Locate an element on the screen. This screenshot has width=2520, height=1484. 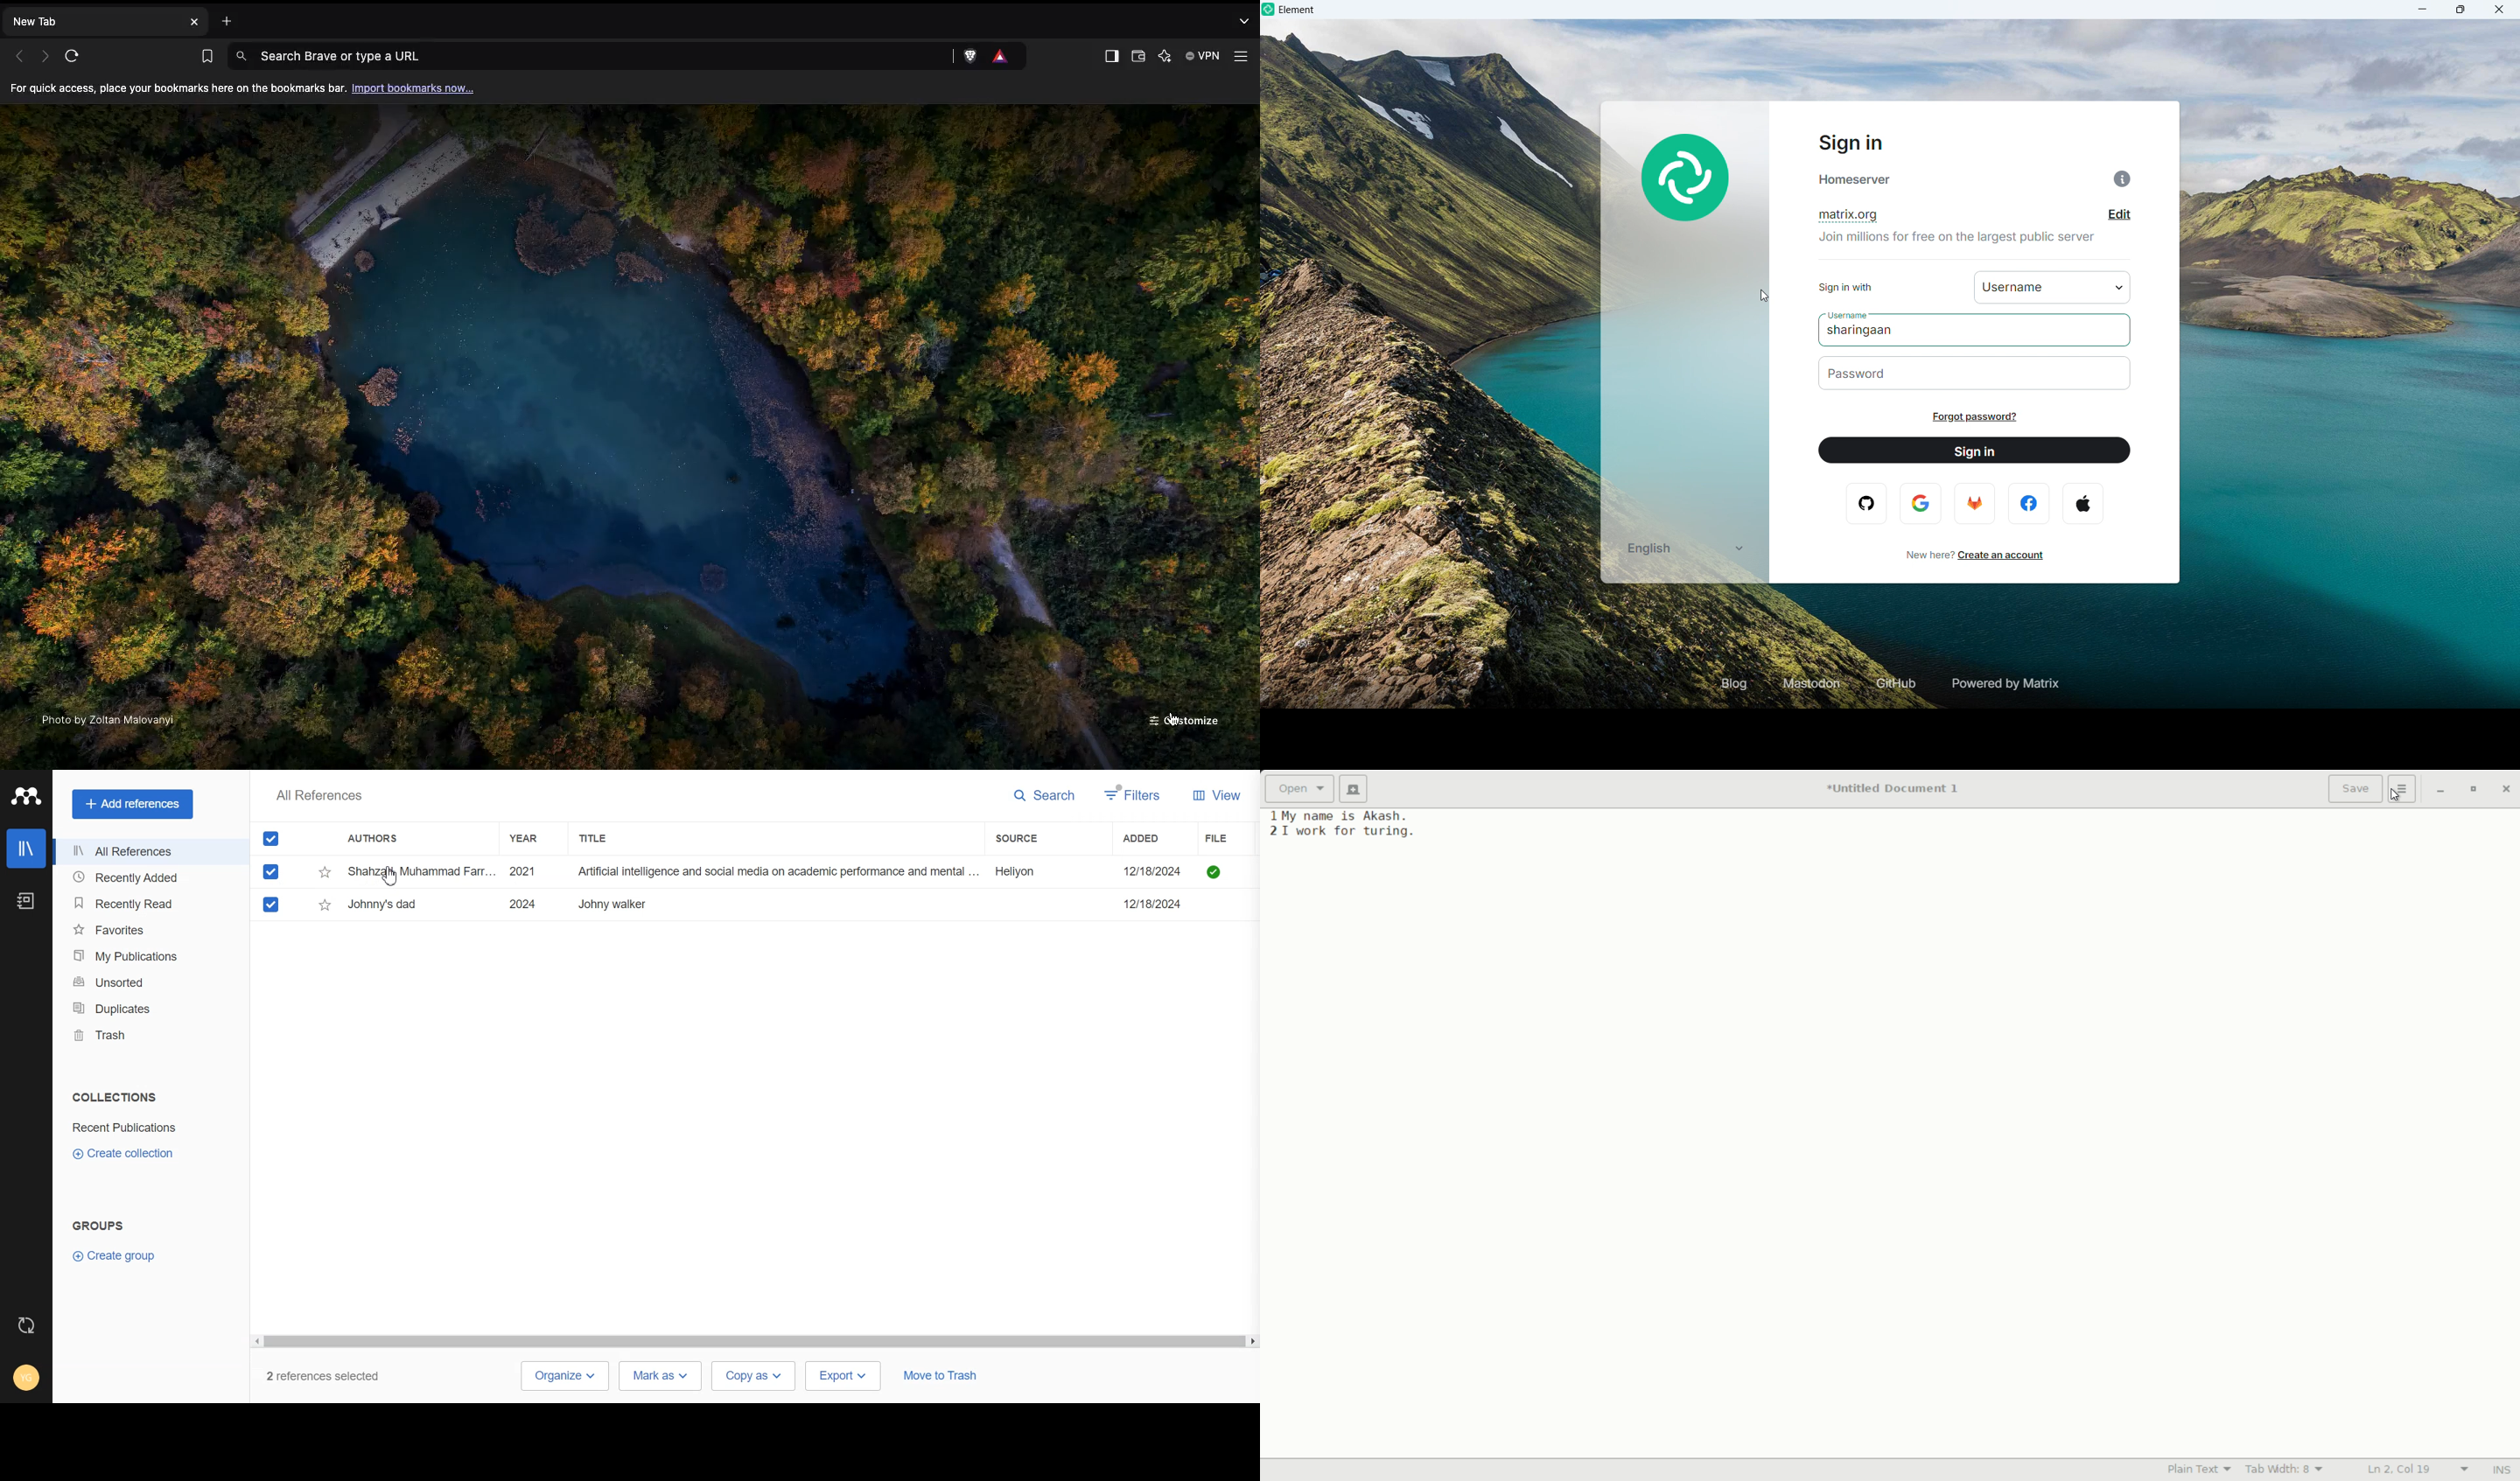
Year is located at coordinates (530, 838).